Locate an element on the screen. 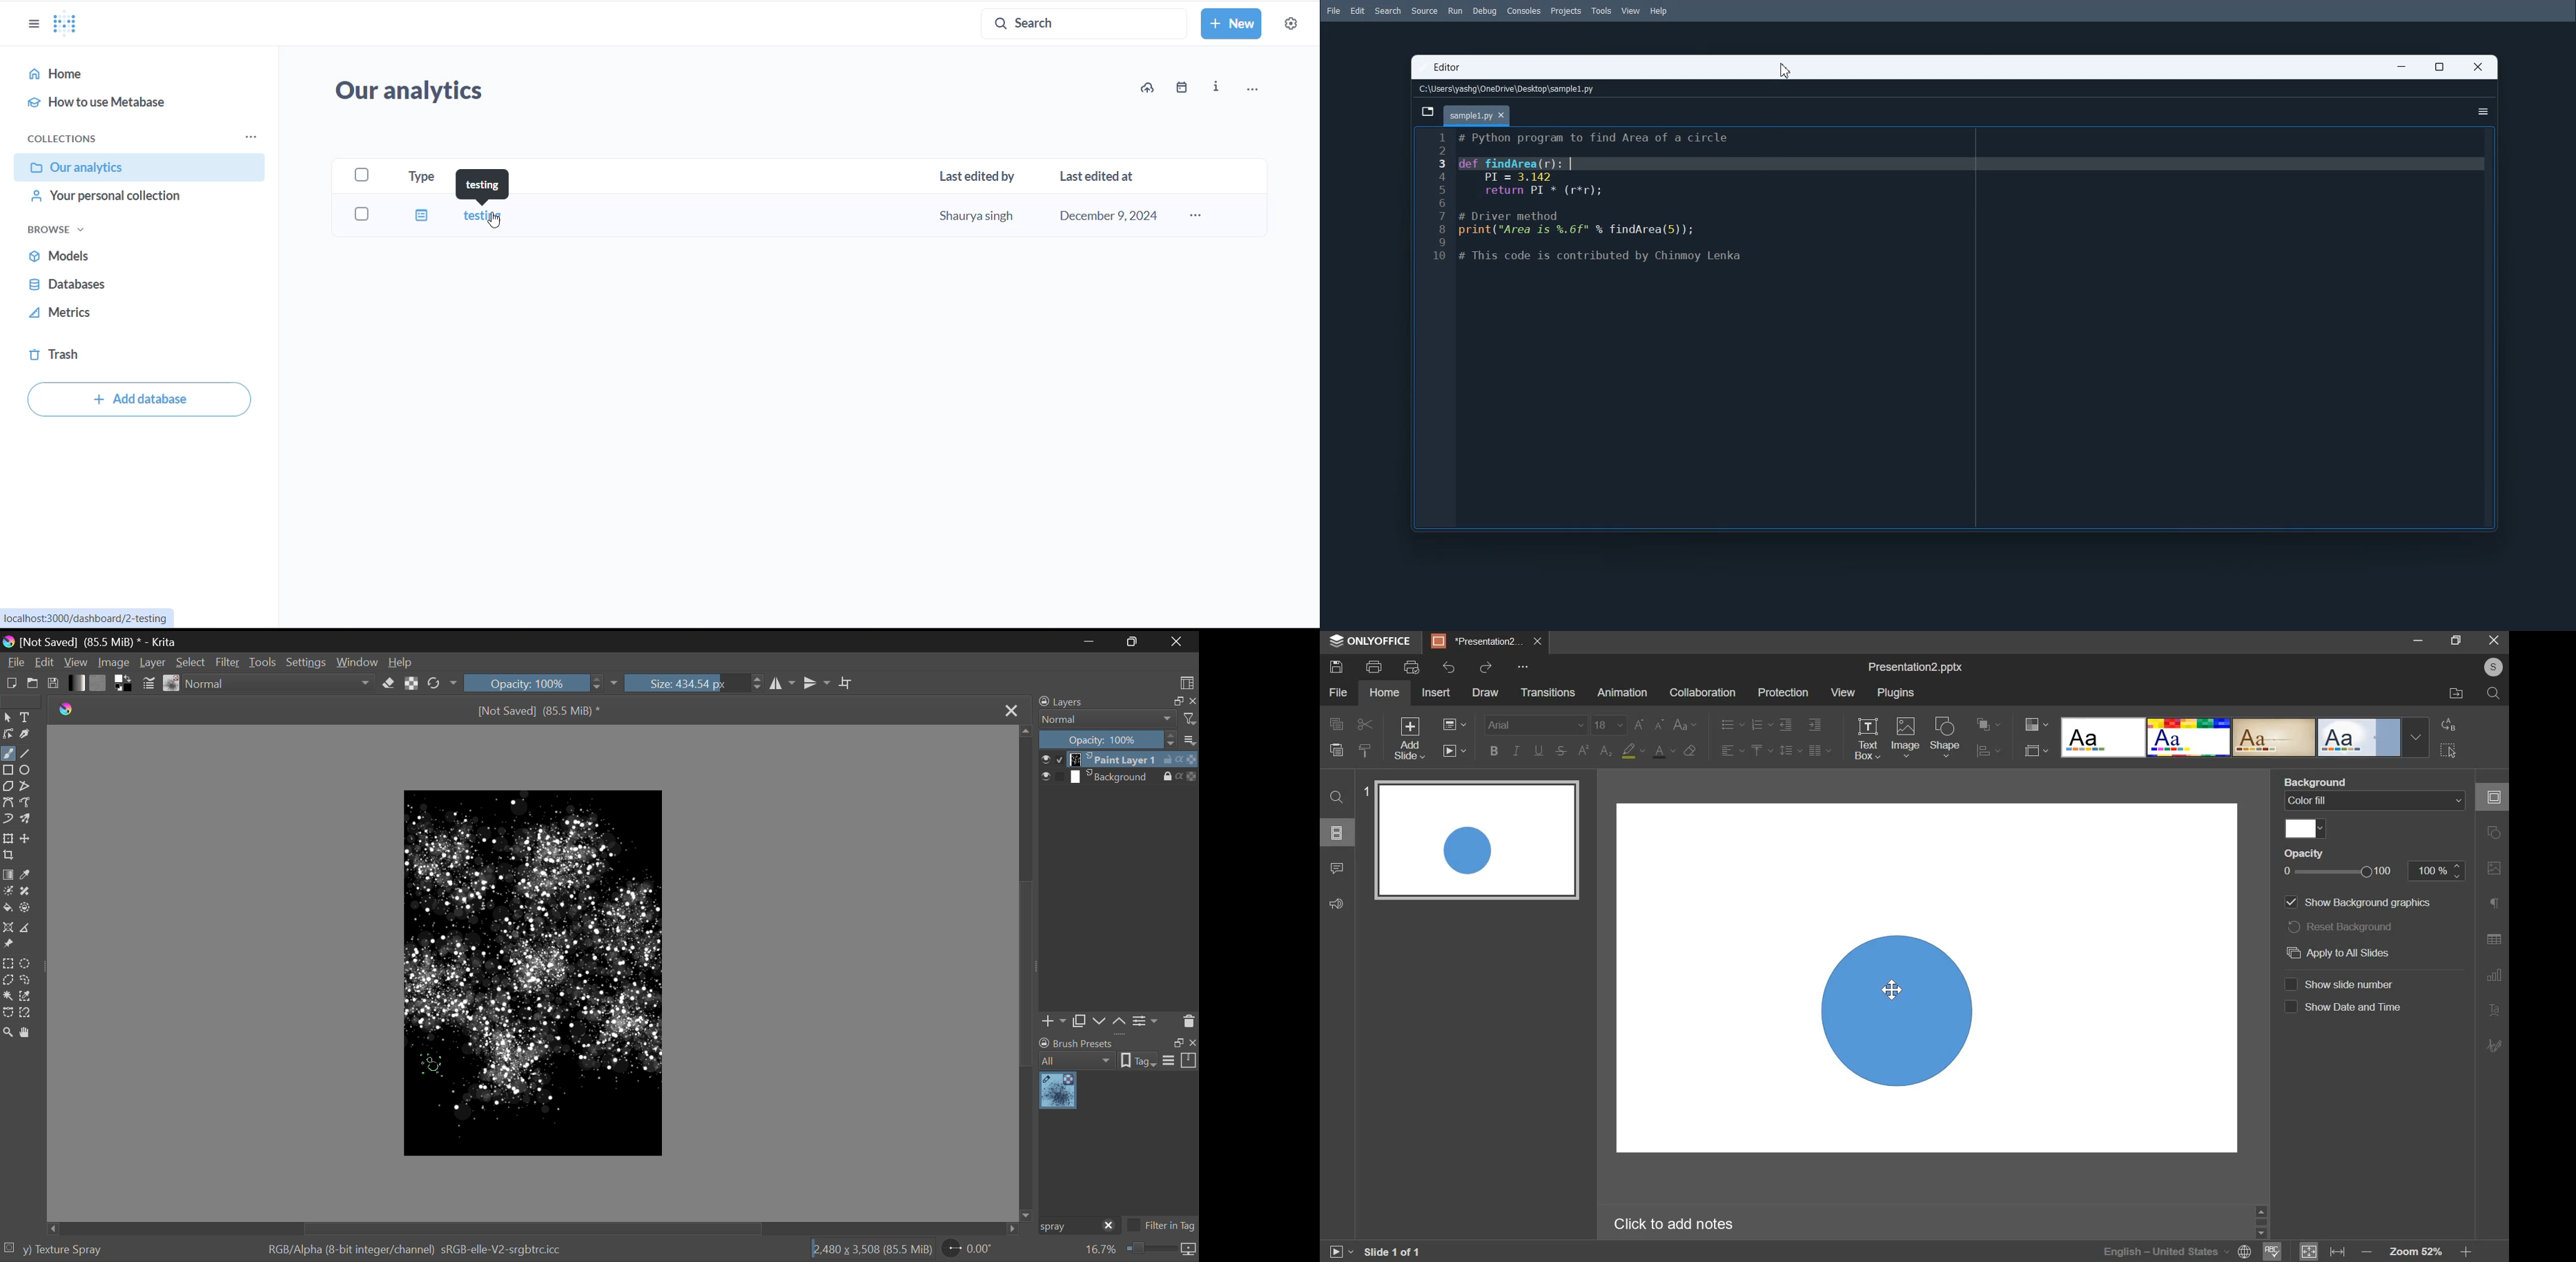 The width and height of the screenshot is (2576, 1288). Close is located at coordinates (1011, 712).